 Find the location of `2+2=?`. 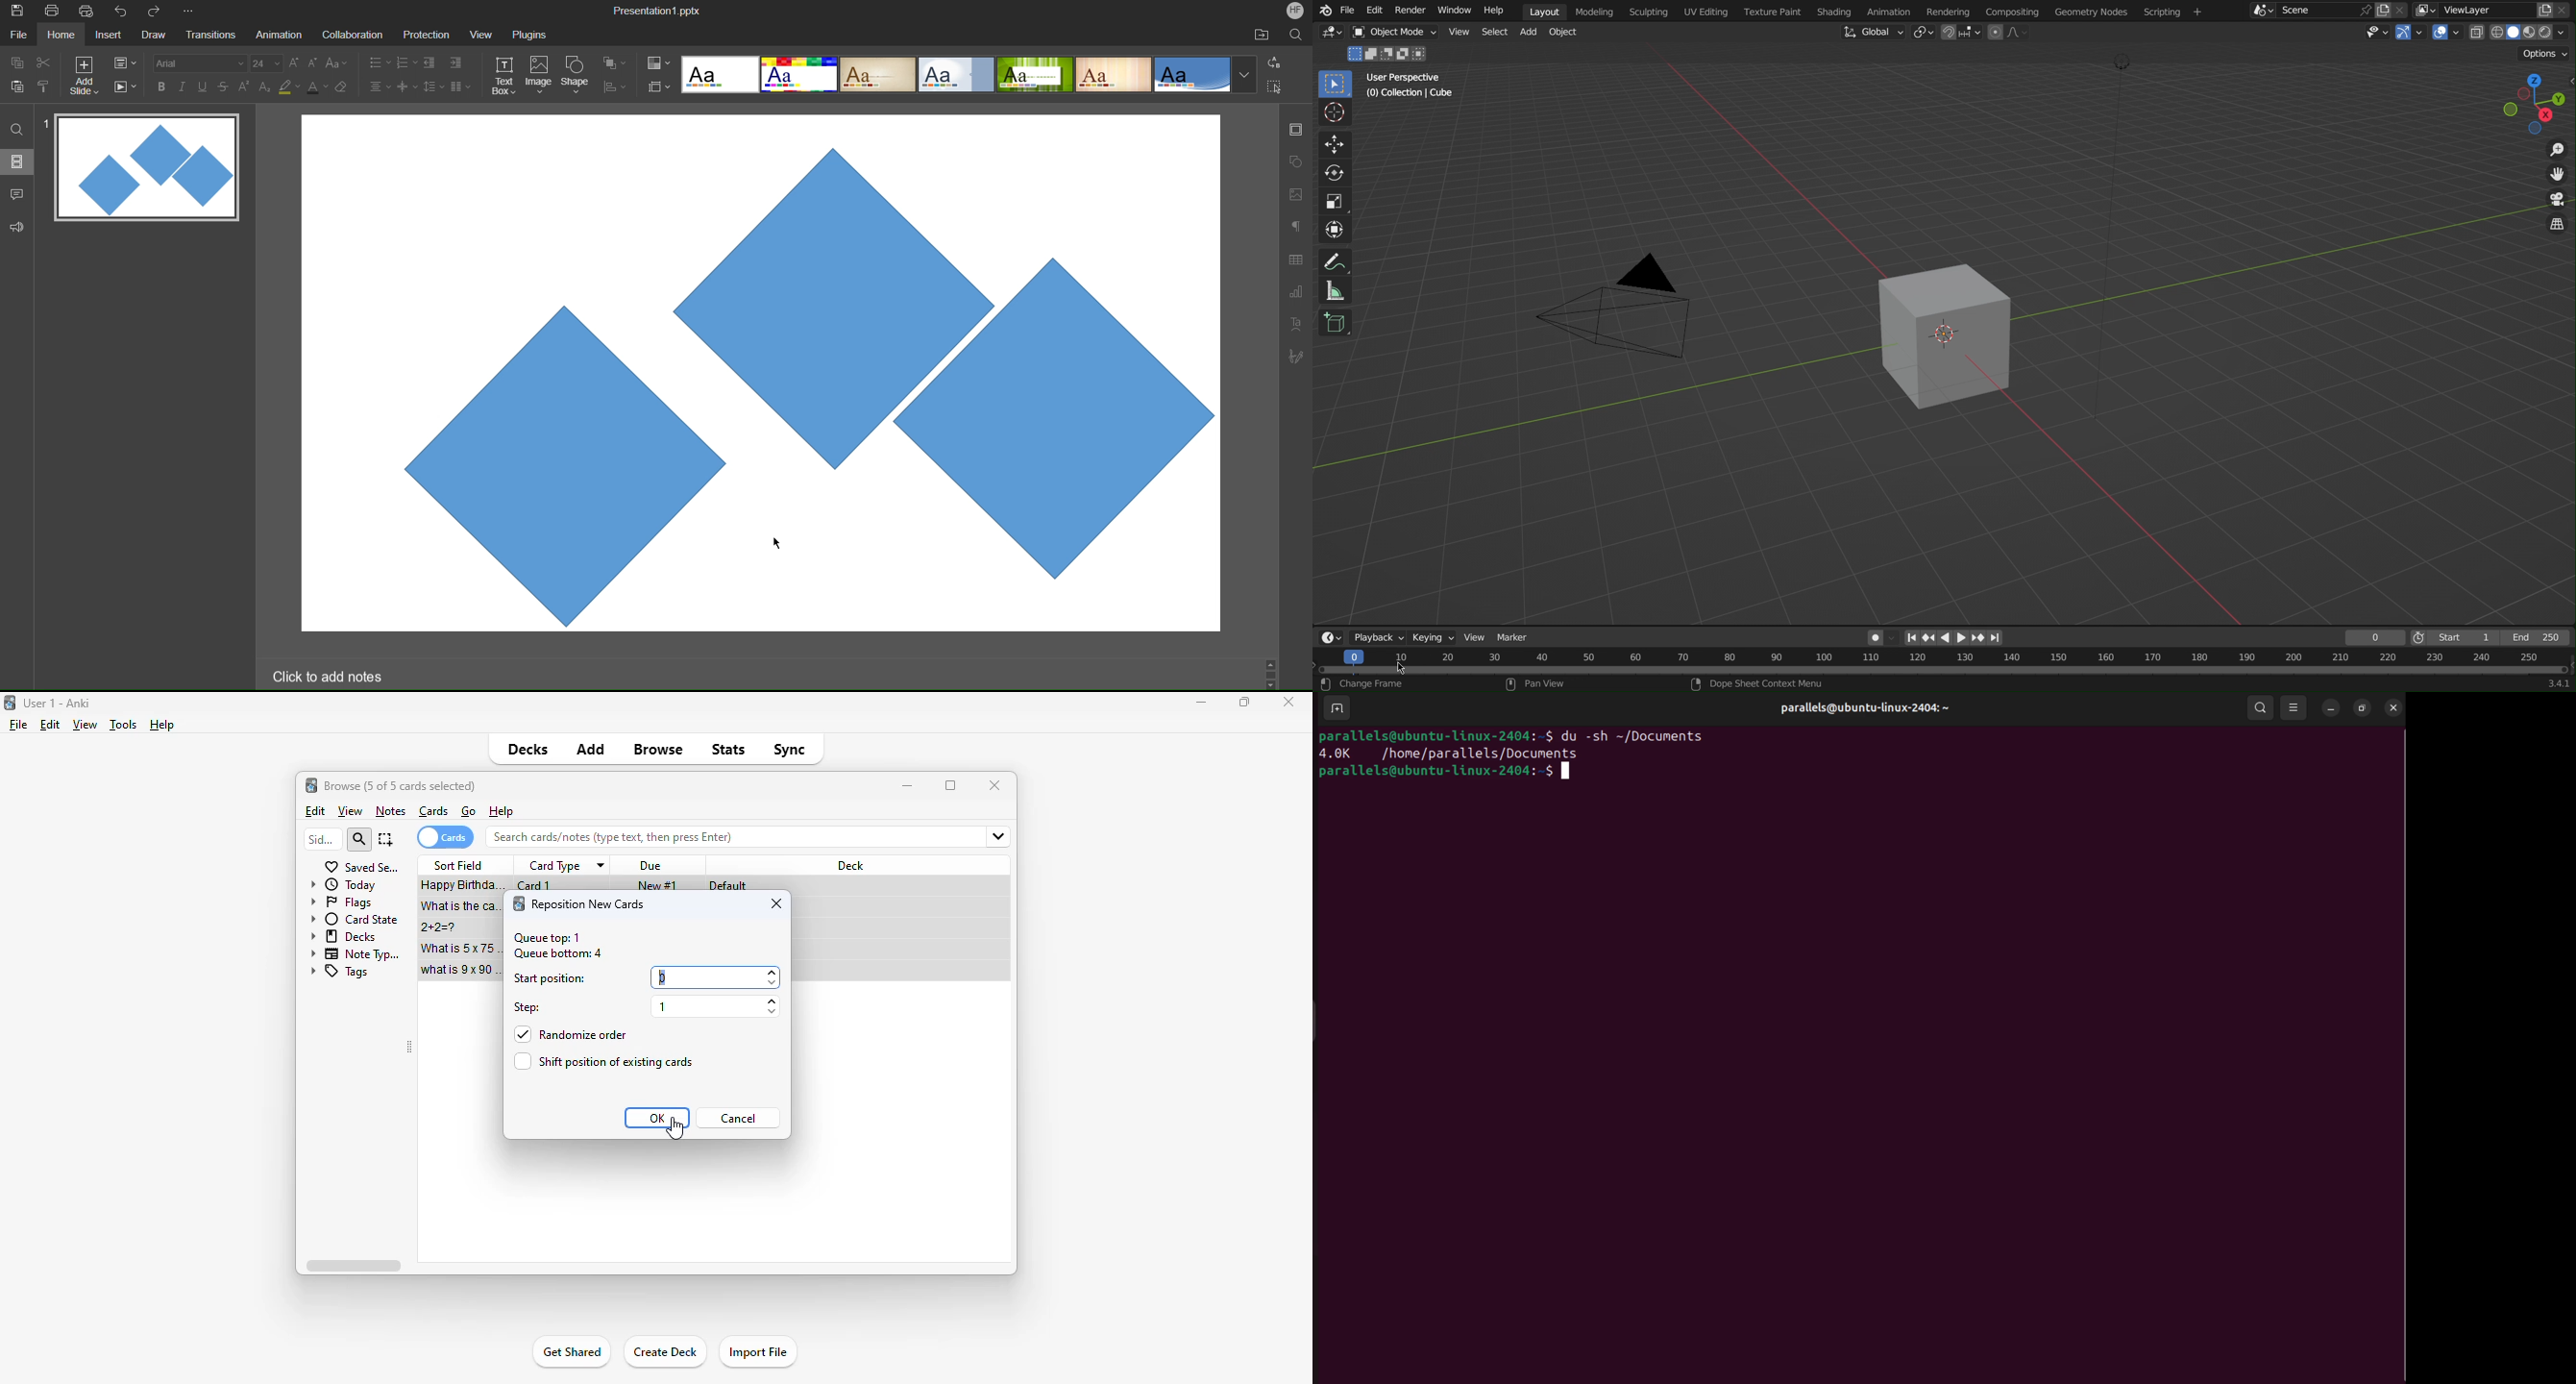

2+2=? is located at coordinates (441, 927).